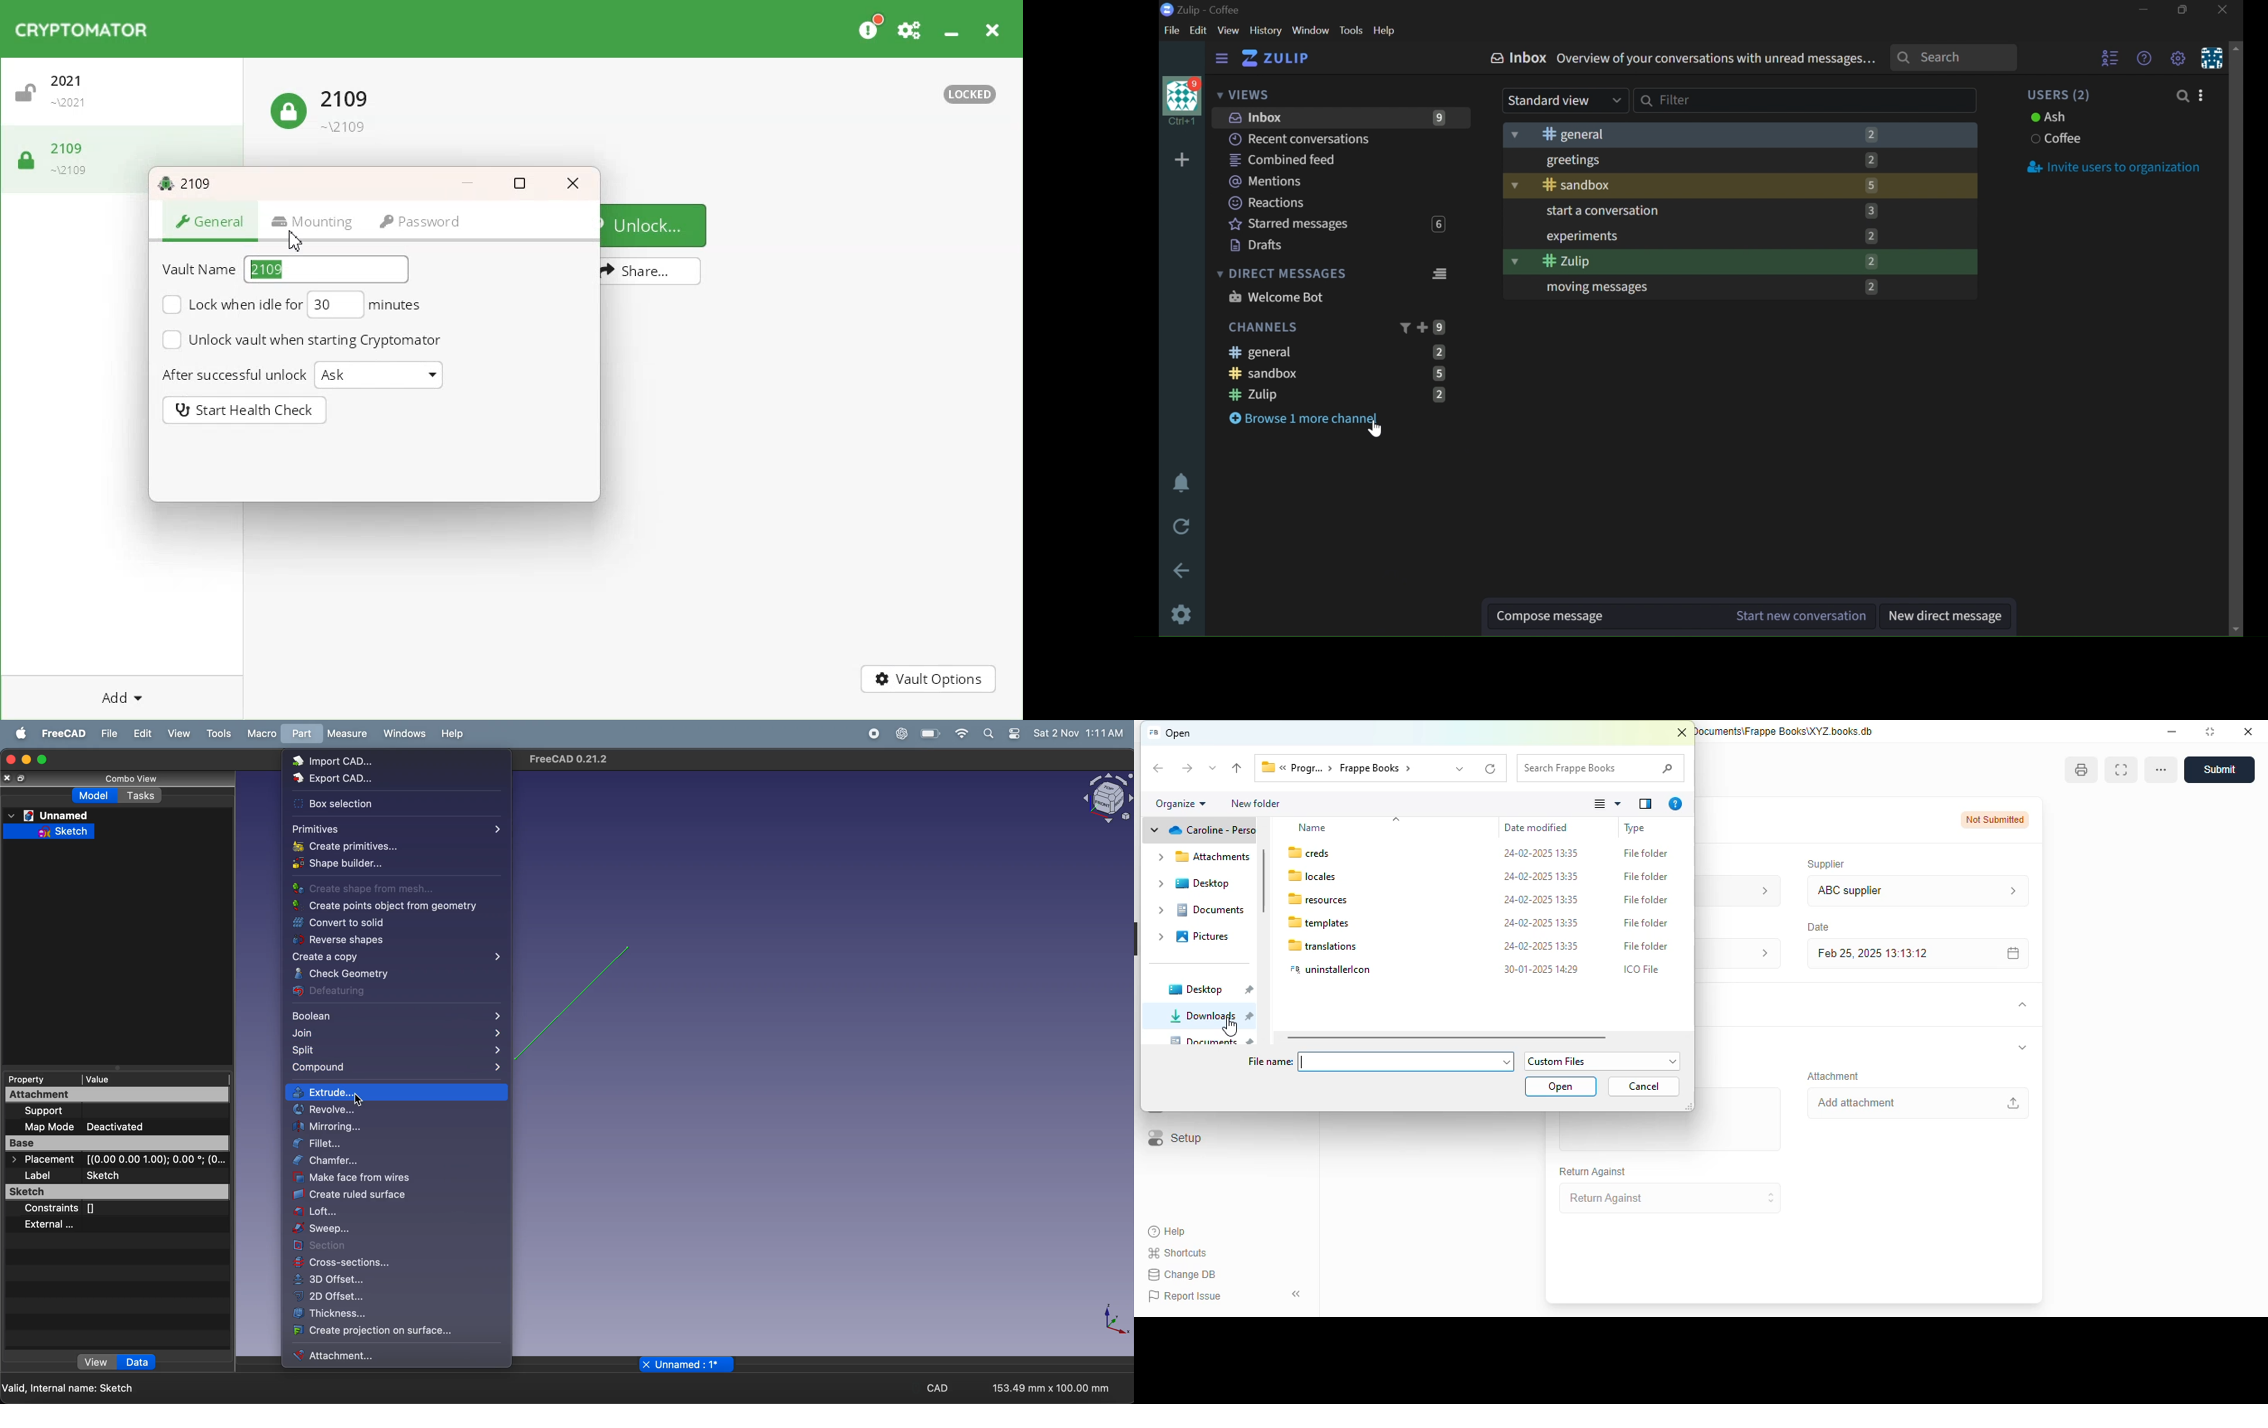 This screenshot has width=2268, height=1428. I want to click on SEARCH PEOPLE, so click(2182, 96).